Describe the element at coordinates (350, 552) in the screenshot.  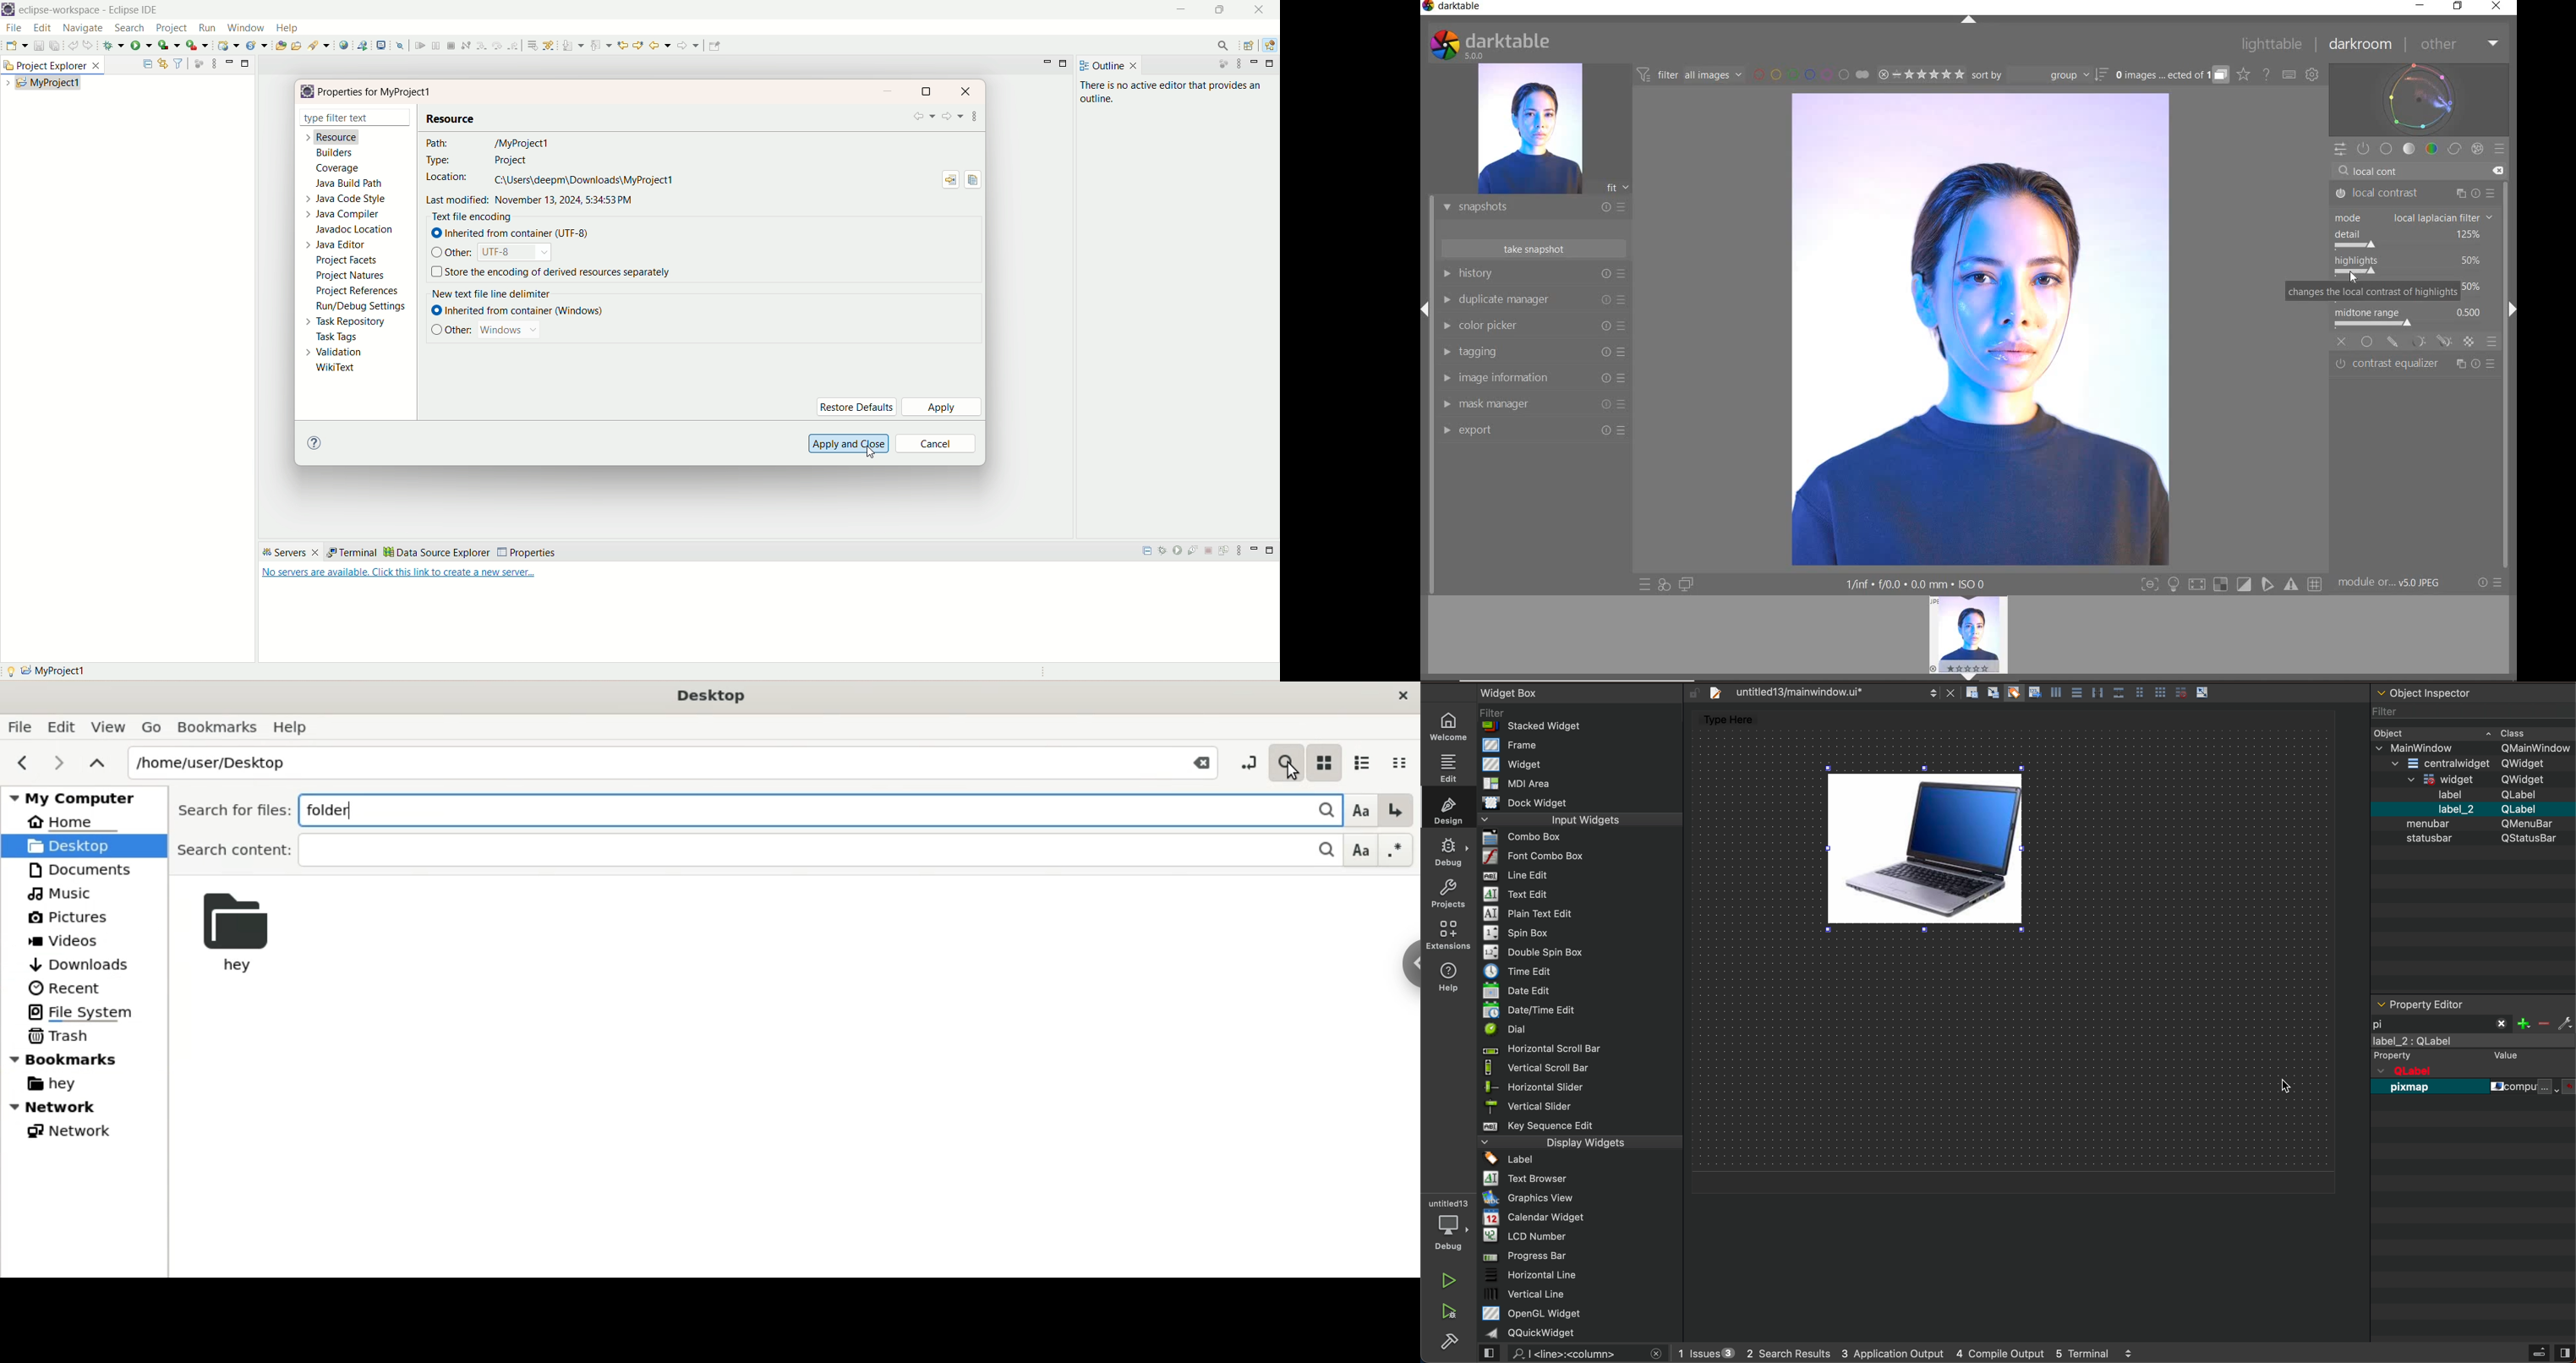
I see `terminal` at that location.